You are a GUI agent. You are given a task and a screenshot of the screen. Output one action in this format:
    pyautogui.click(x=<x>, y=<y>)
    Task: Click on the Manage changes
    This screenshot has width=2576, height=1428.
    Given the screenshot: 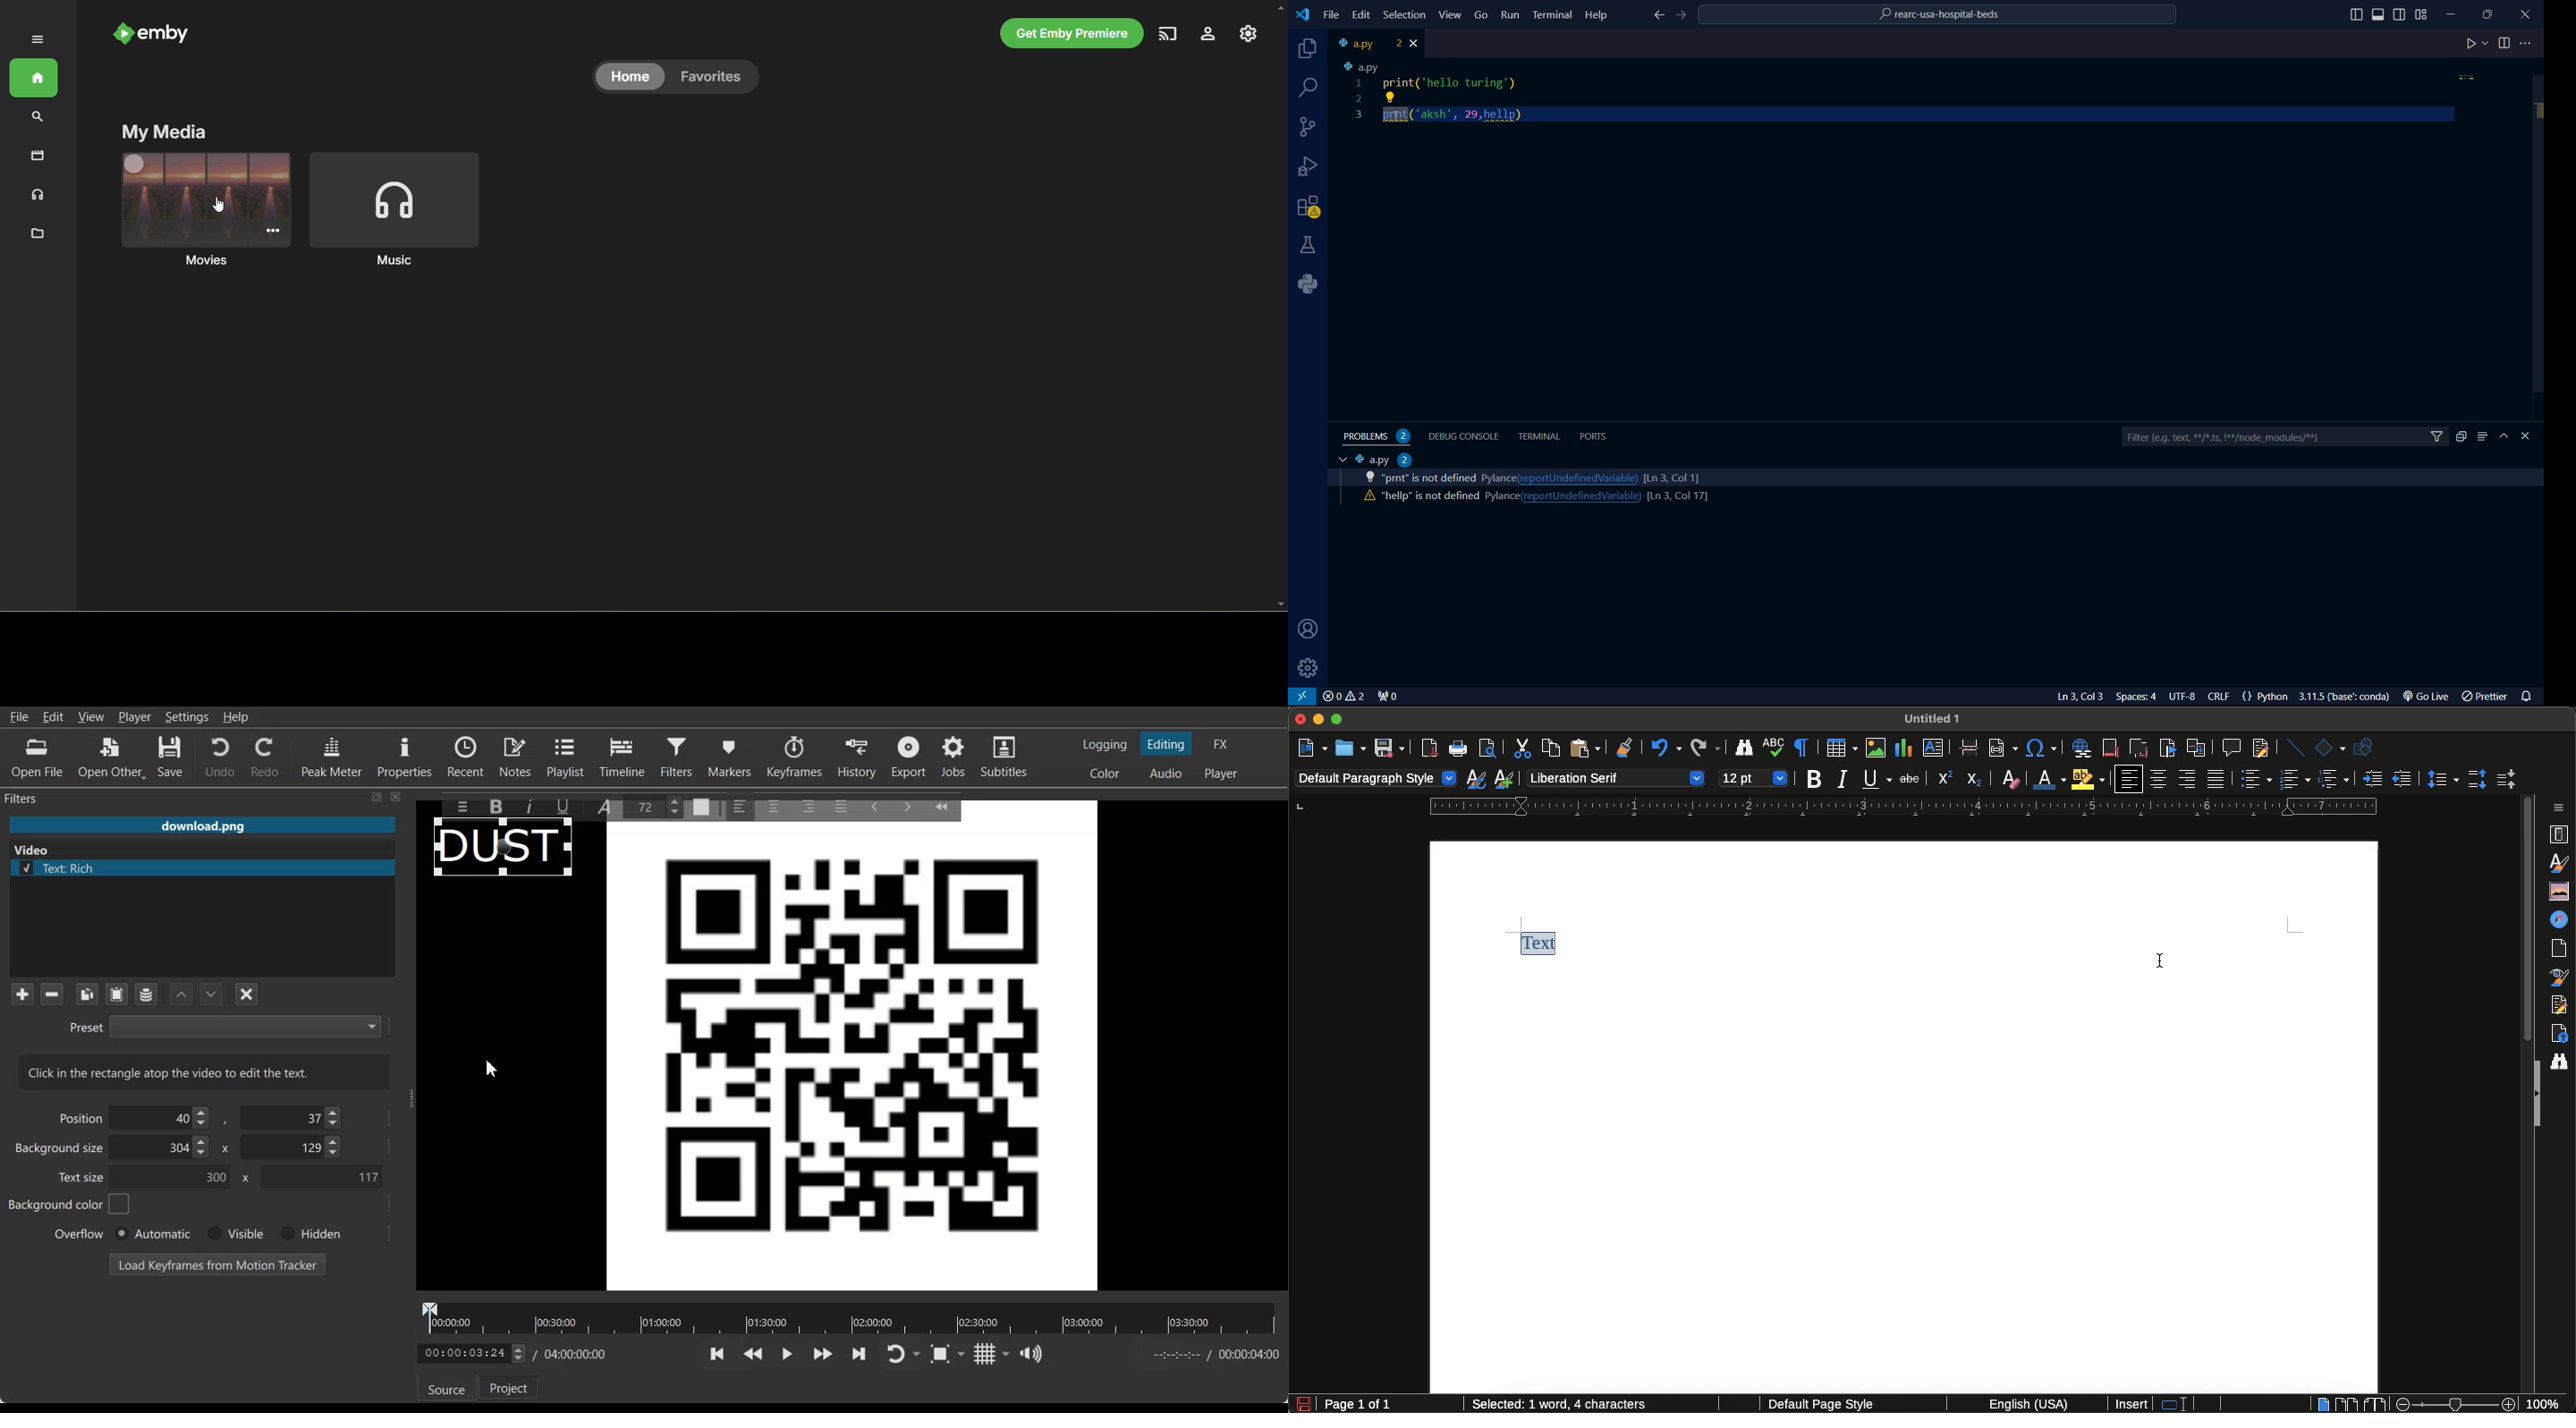 What is the action you would take?
    pyautogui.click(x=2563, y=1004)
    